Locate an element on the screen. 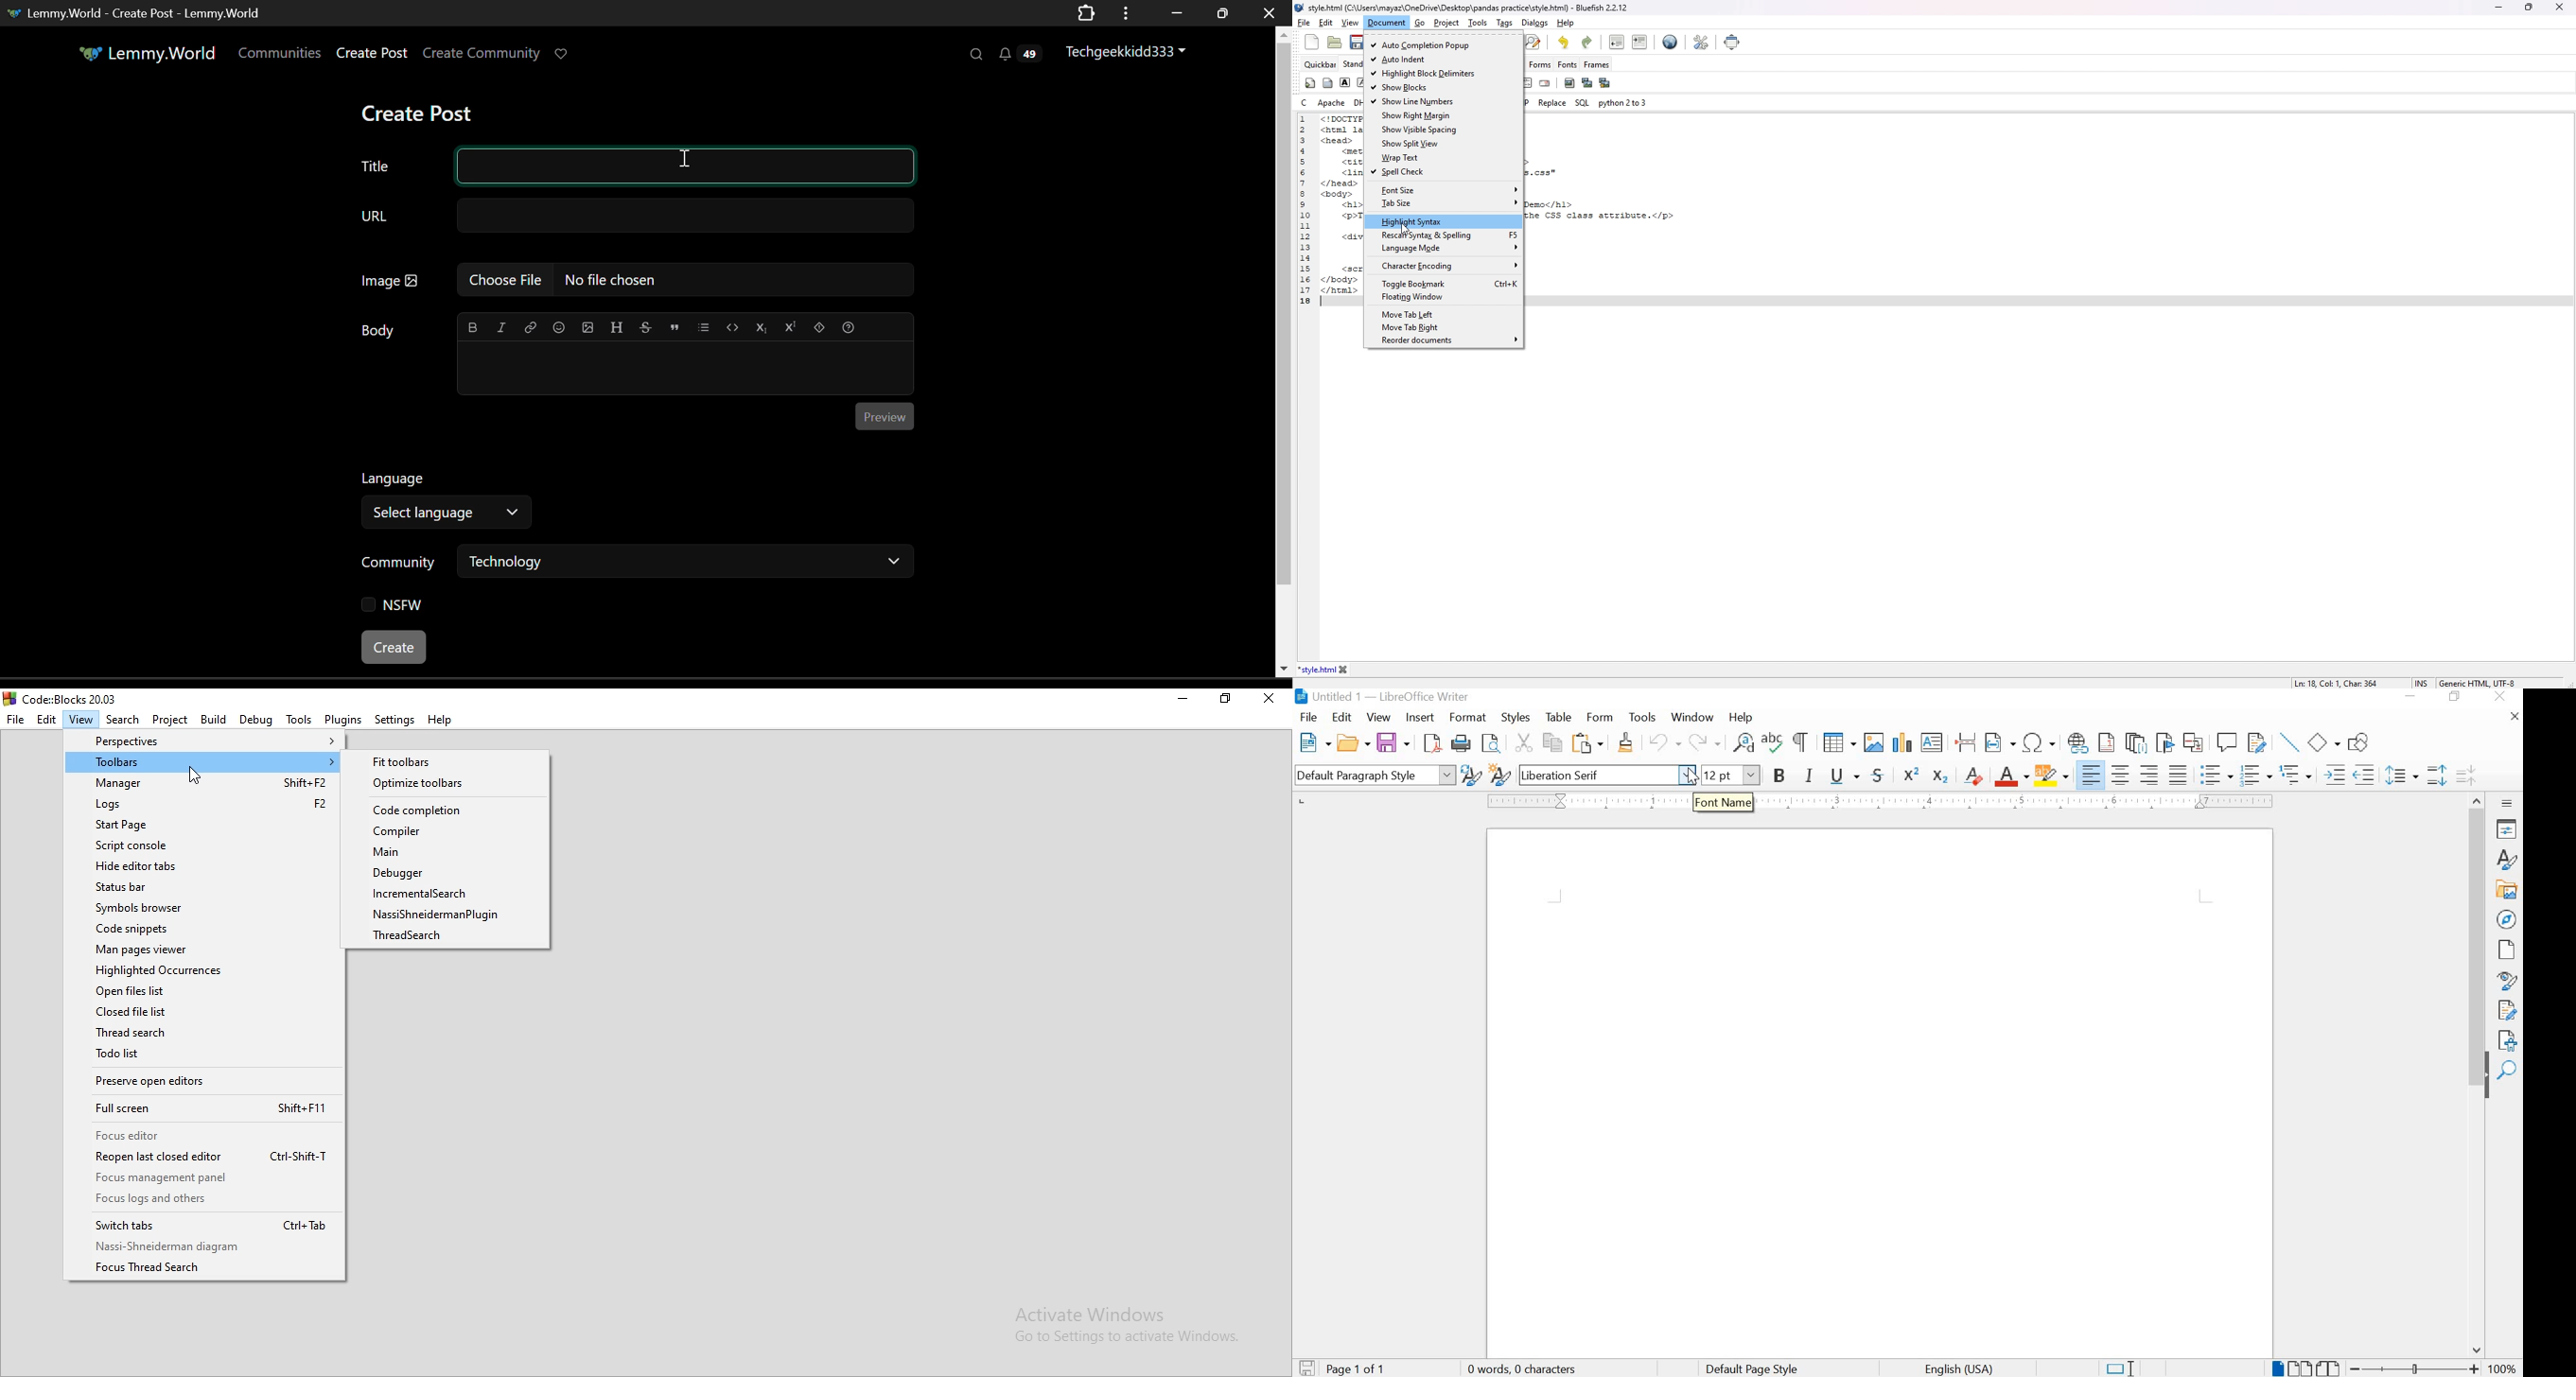  Link is located at coordinates (528, 329).